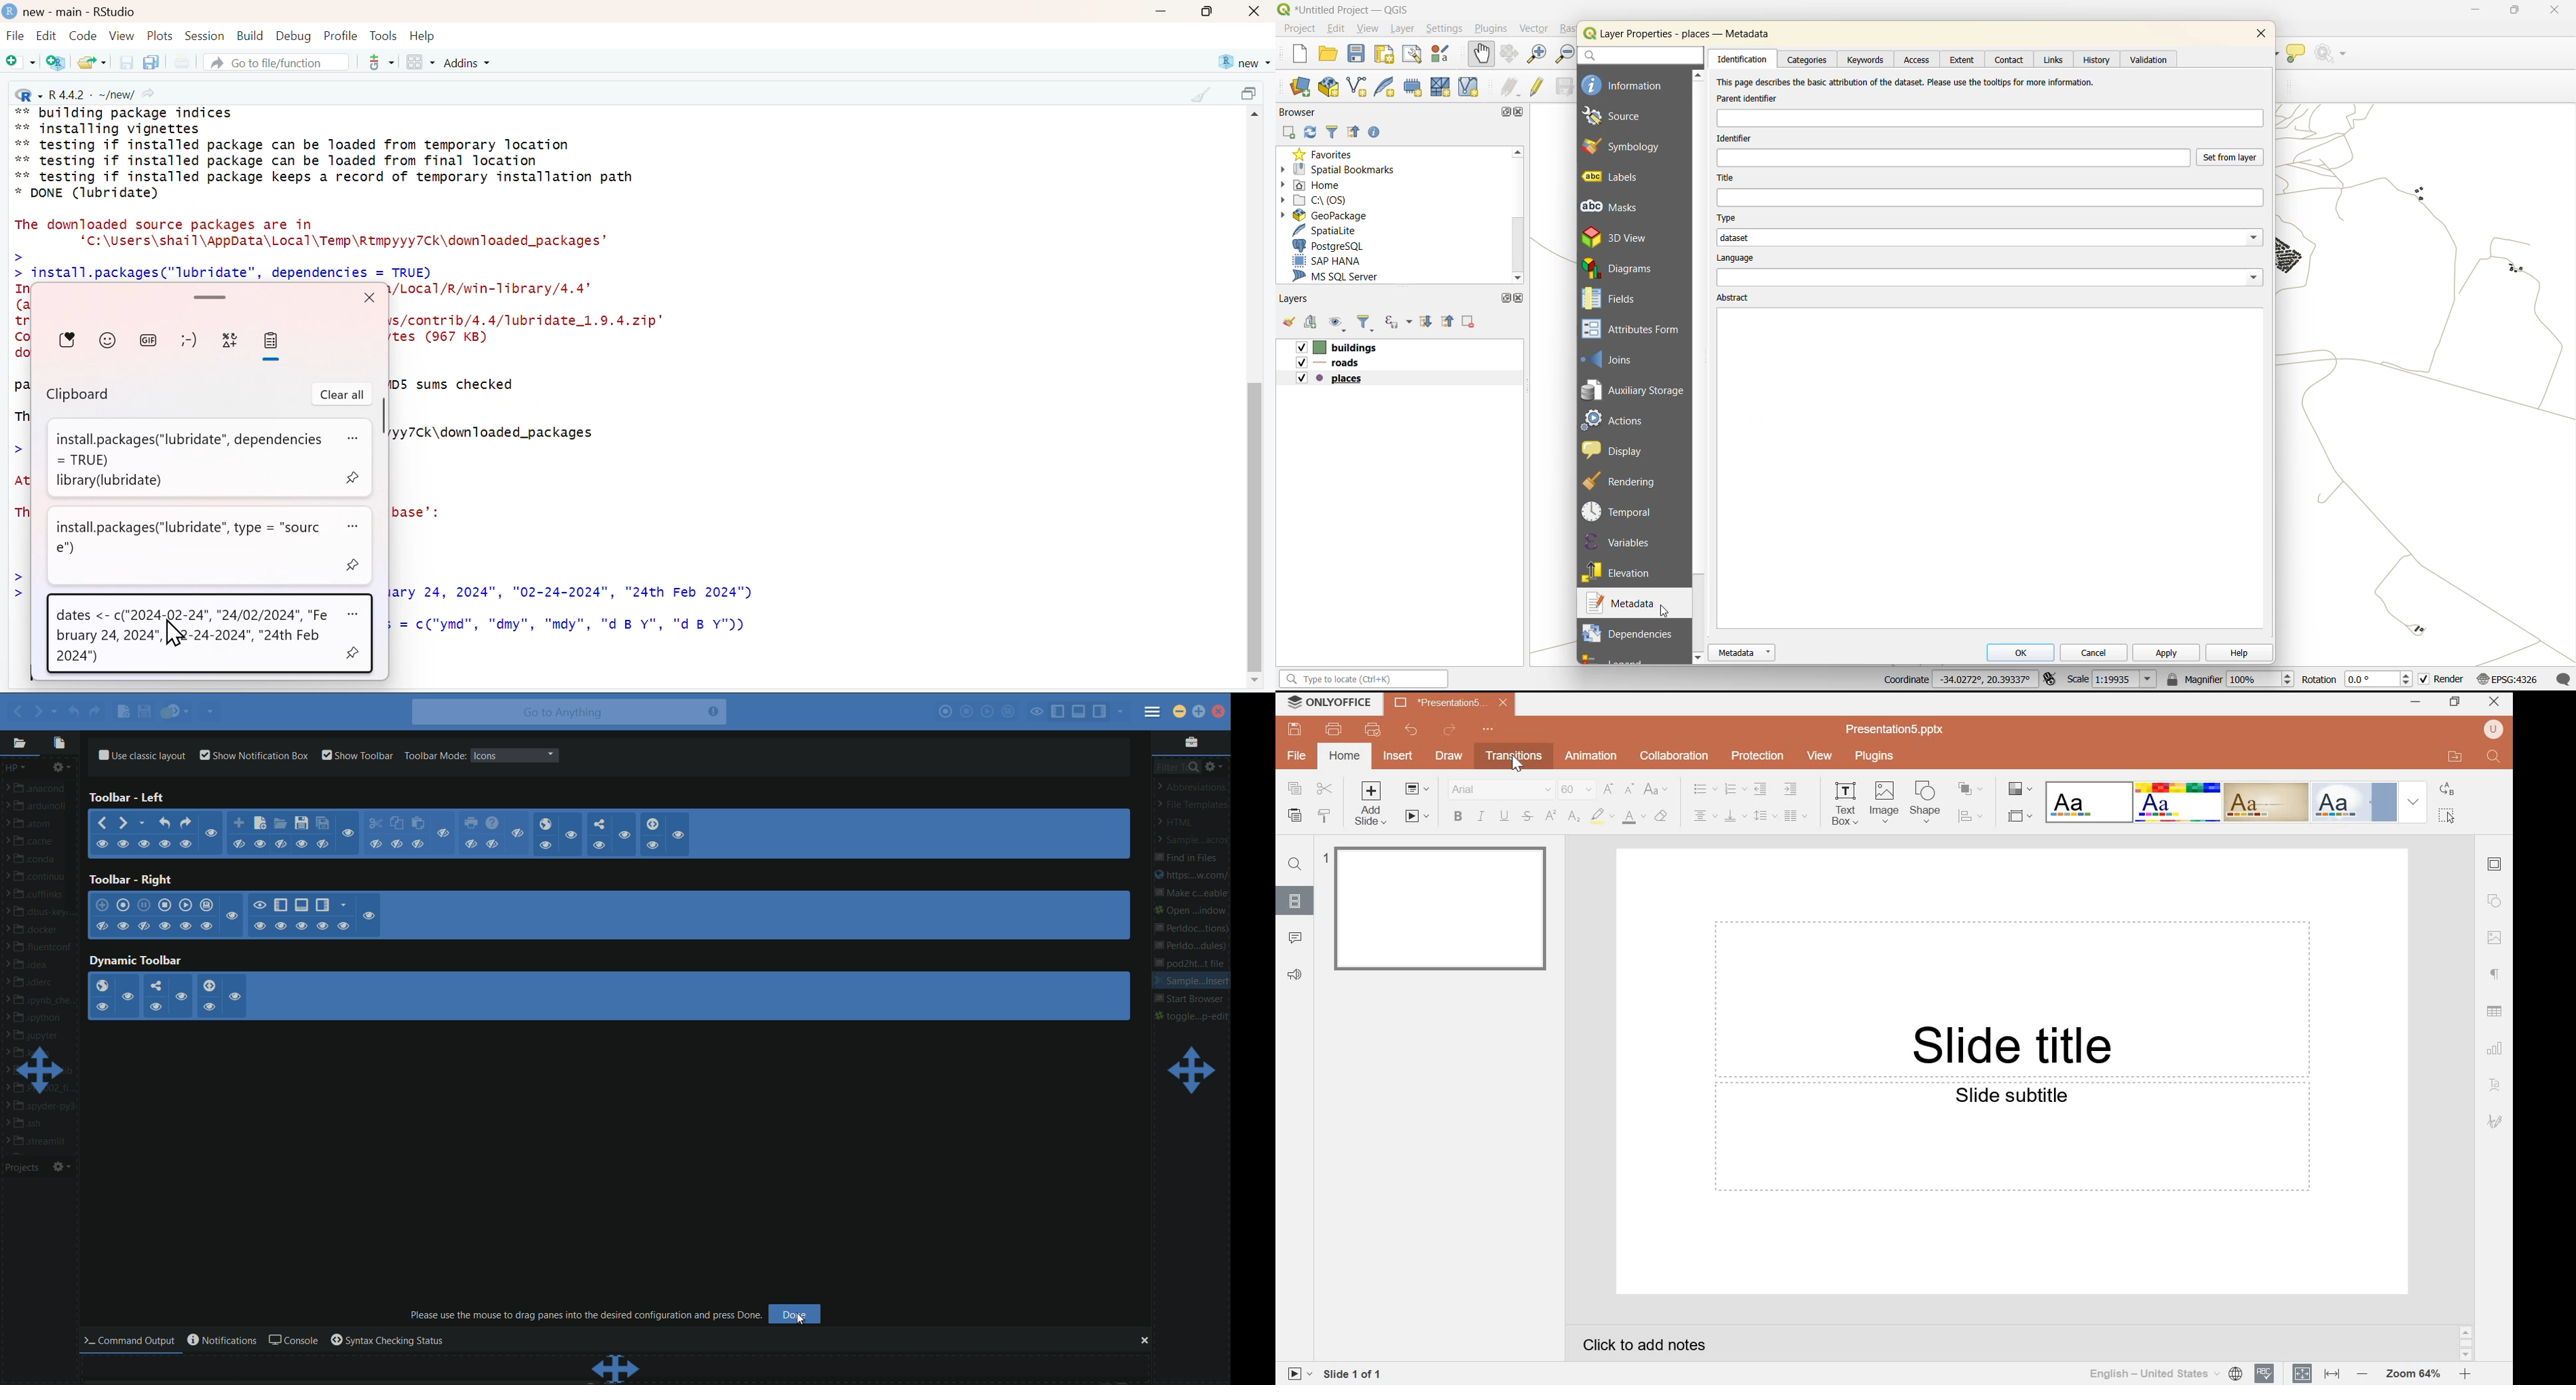  What do you see at coordinates (122, 35) in the screenshot?
I see `View` at bounding box center [122, 35].